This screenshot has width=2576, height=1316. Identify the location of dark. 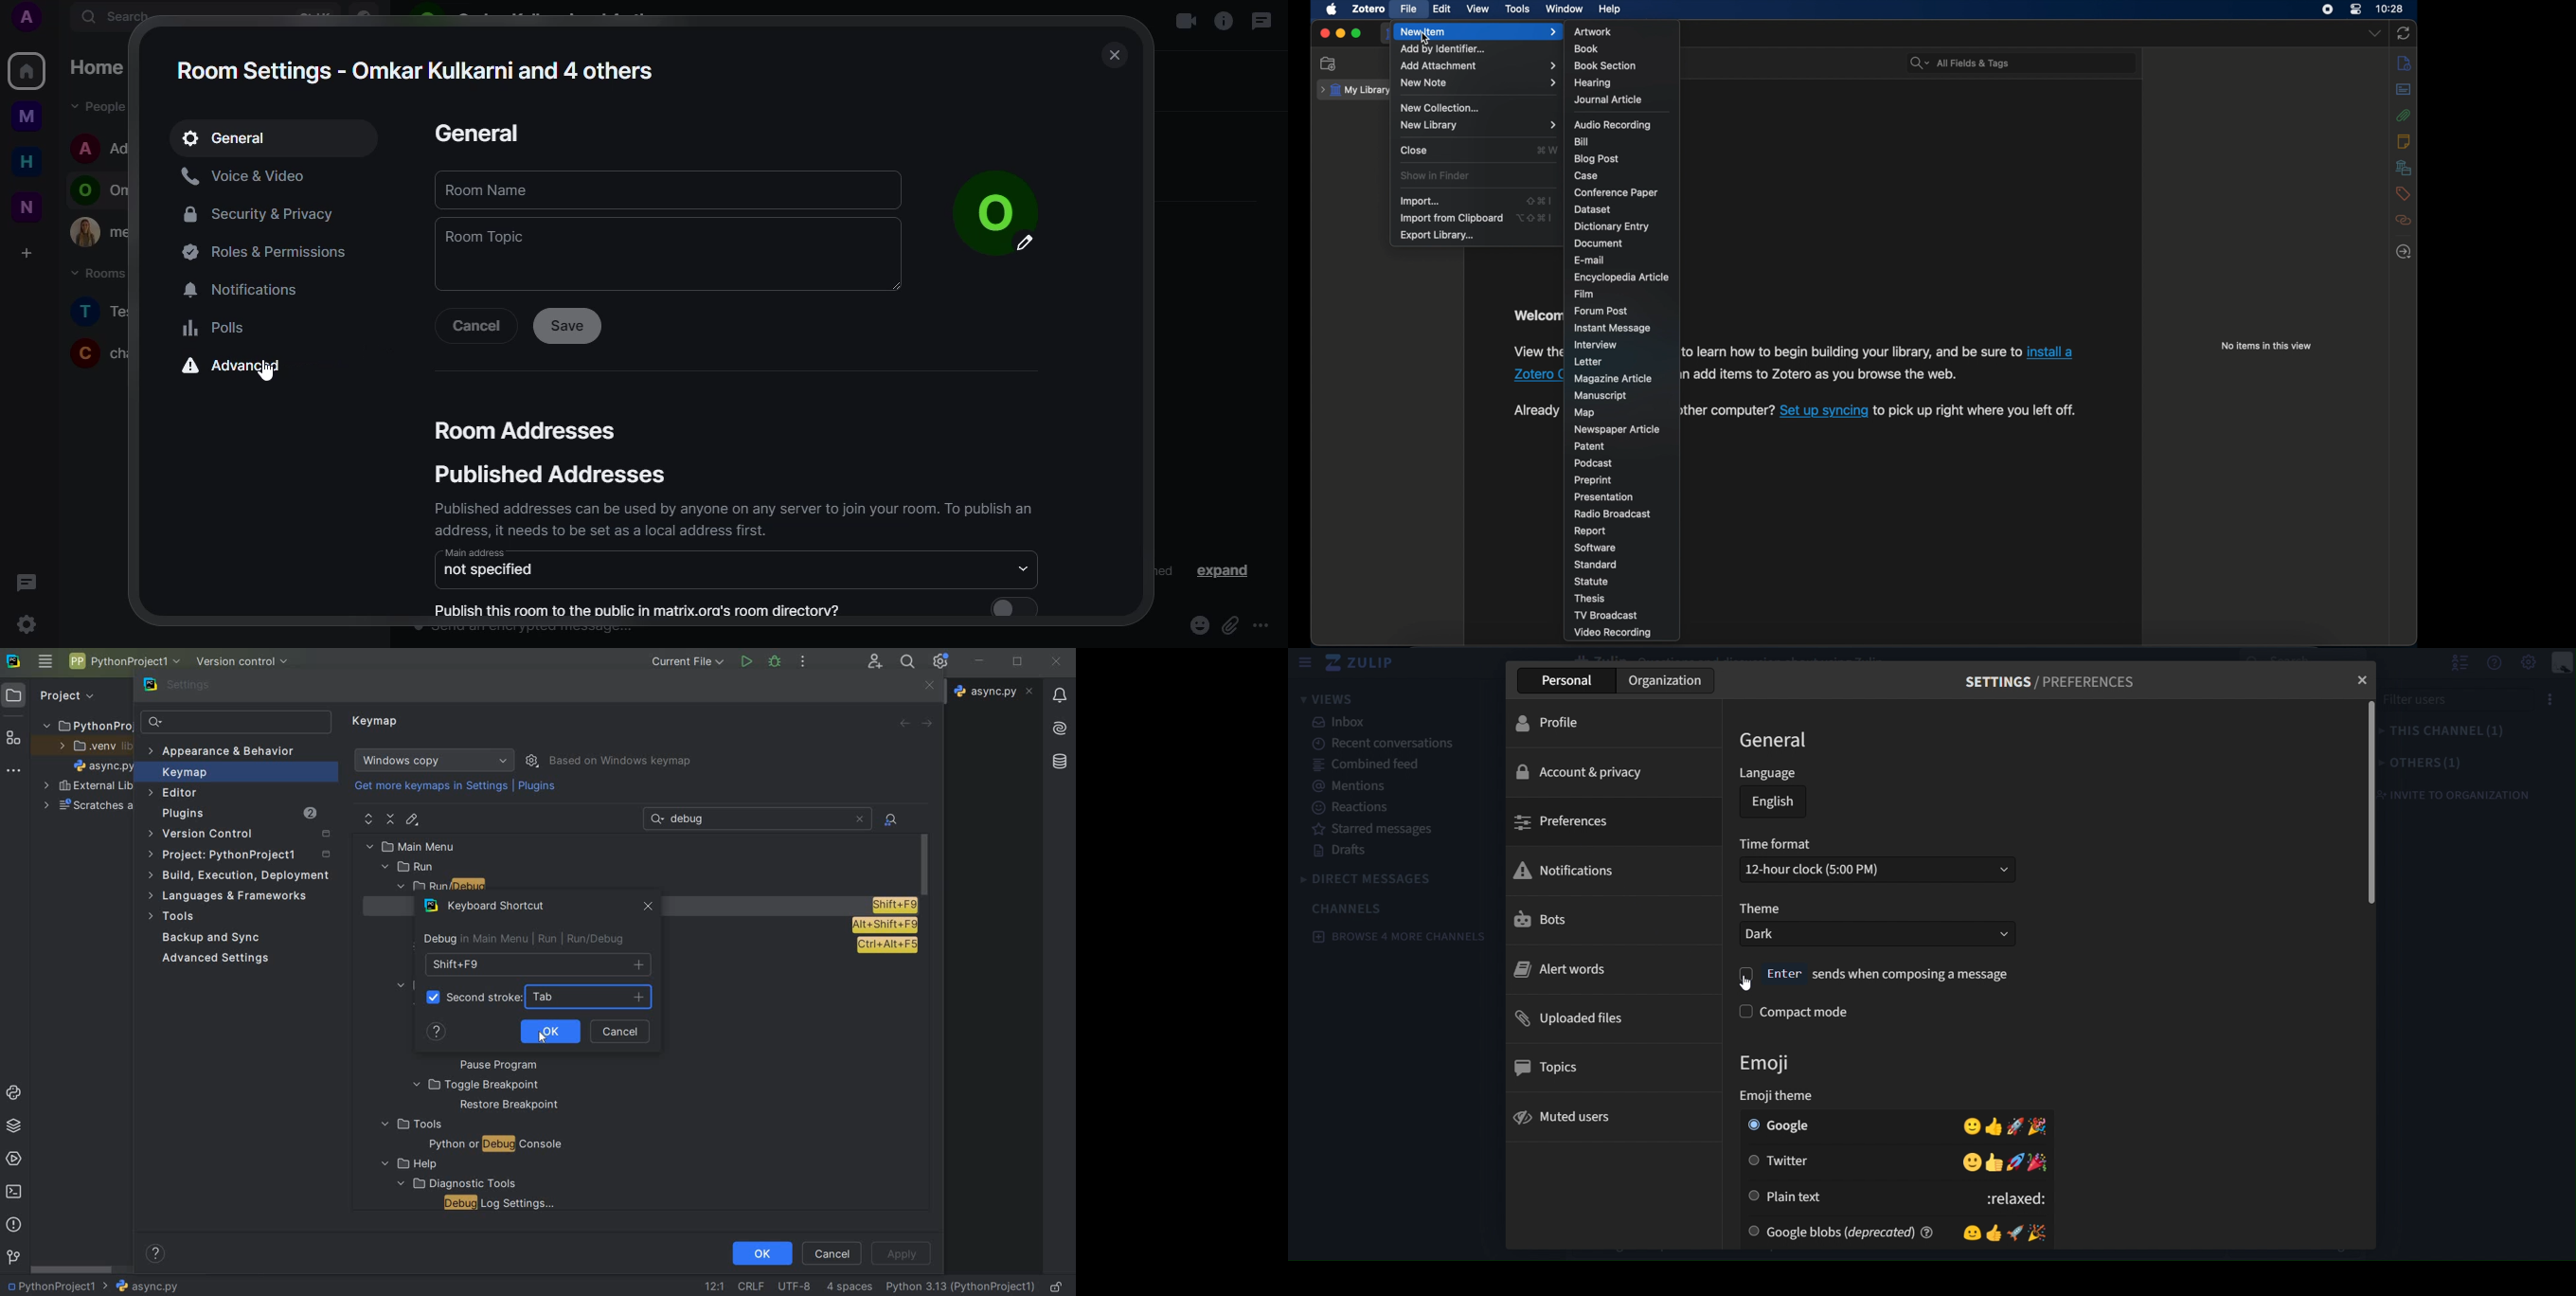
(1856, 934).